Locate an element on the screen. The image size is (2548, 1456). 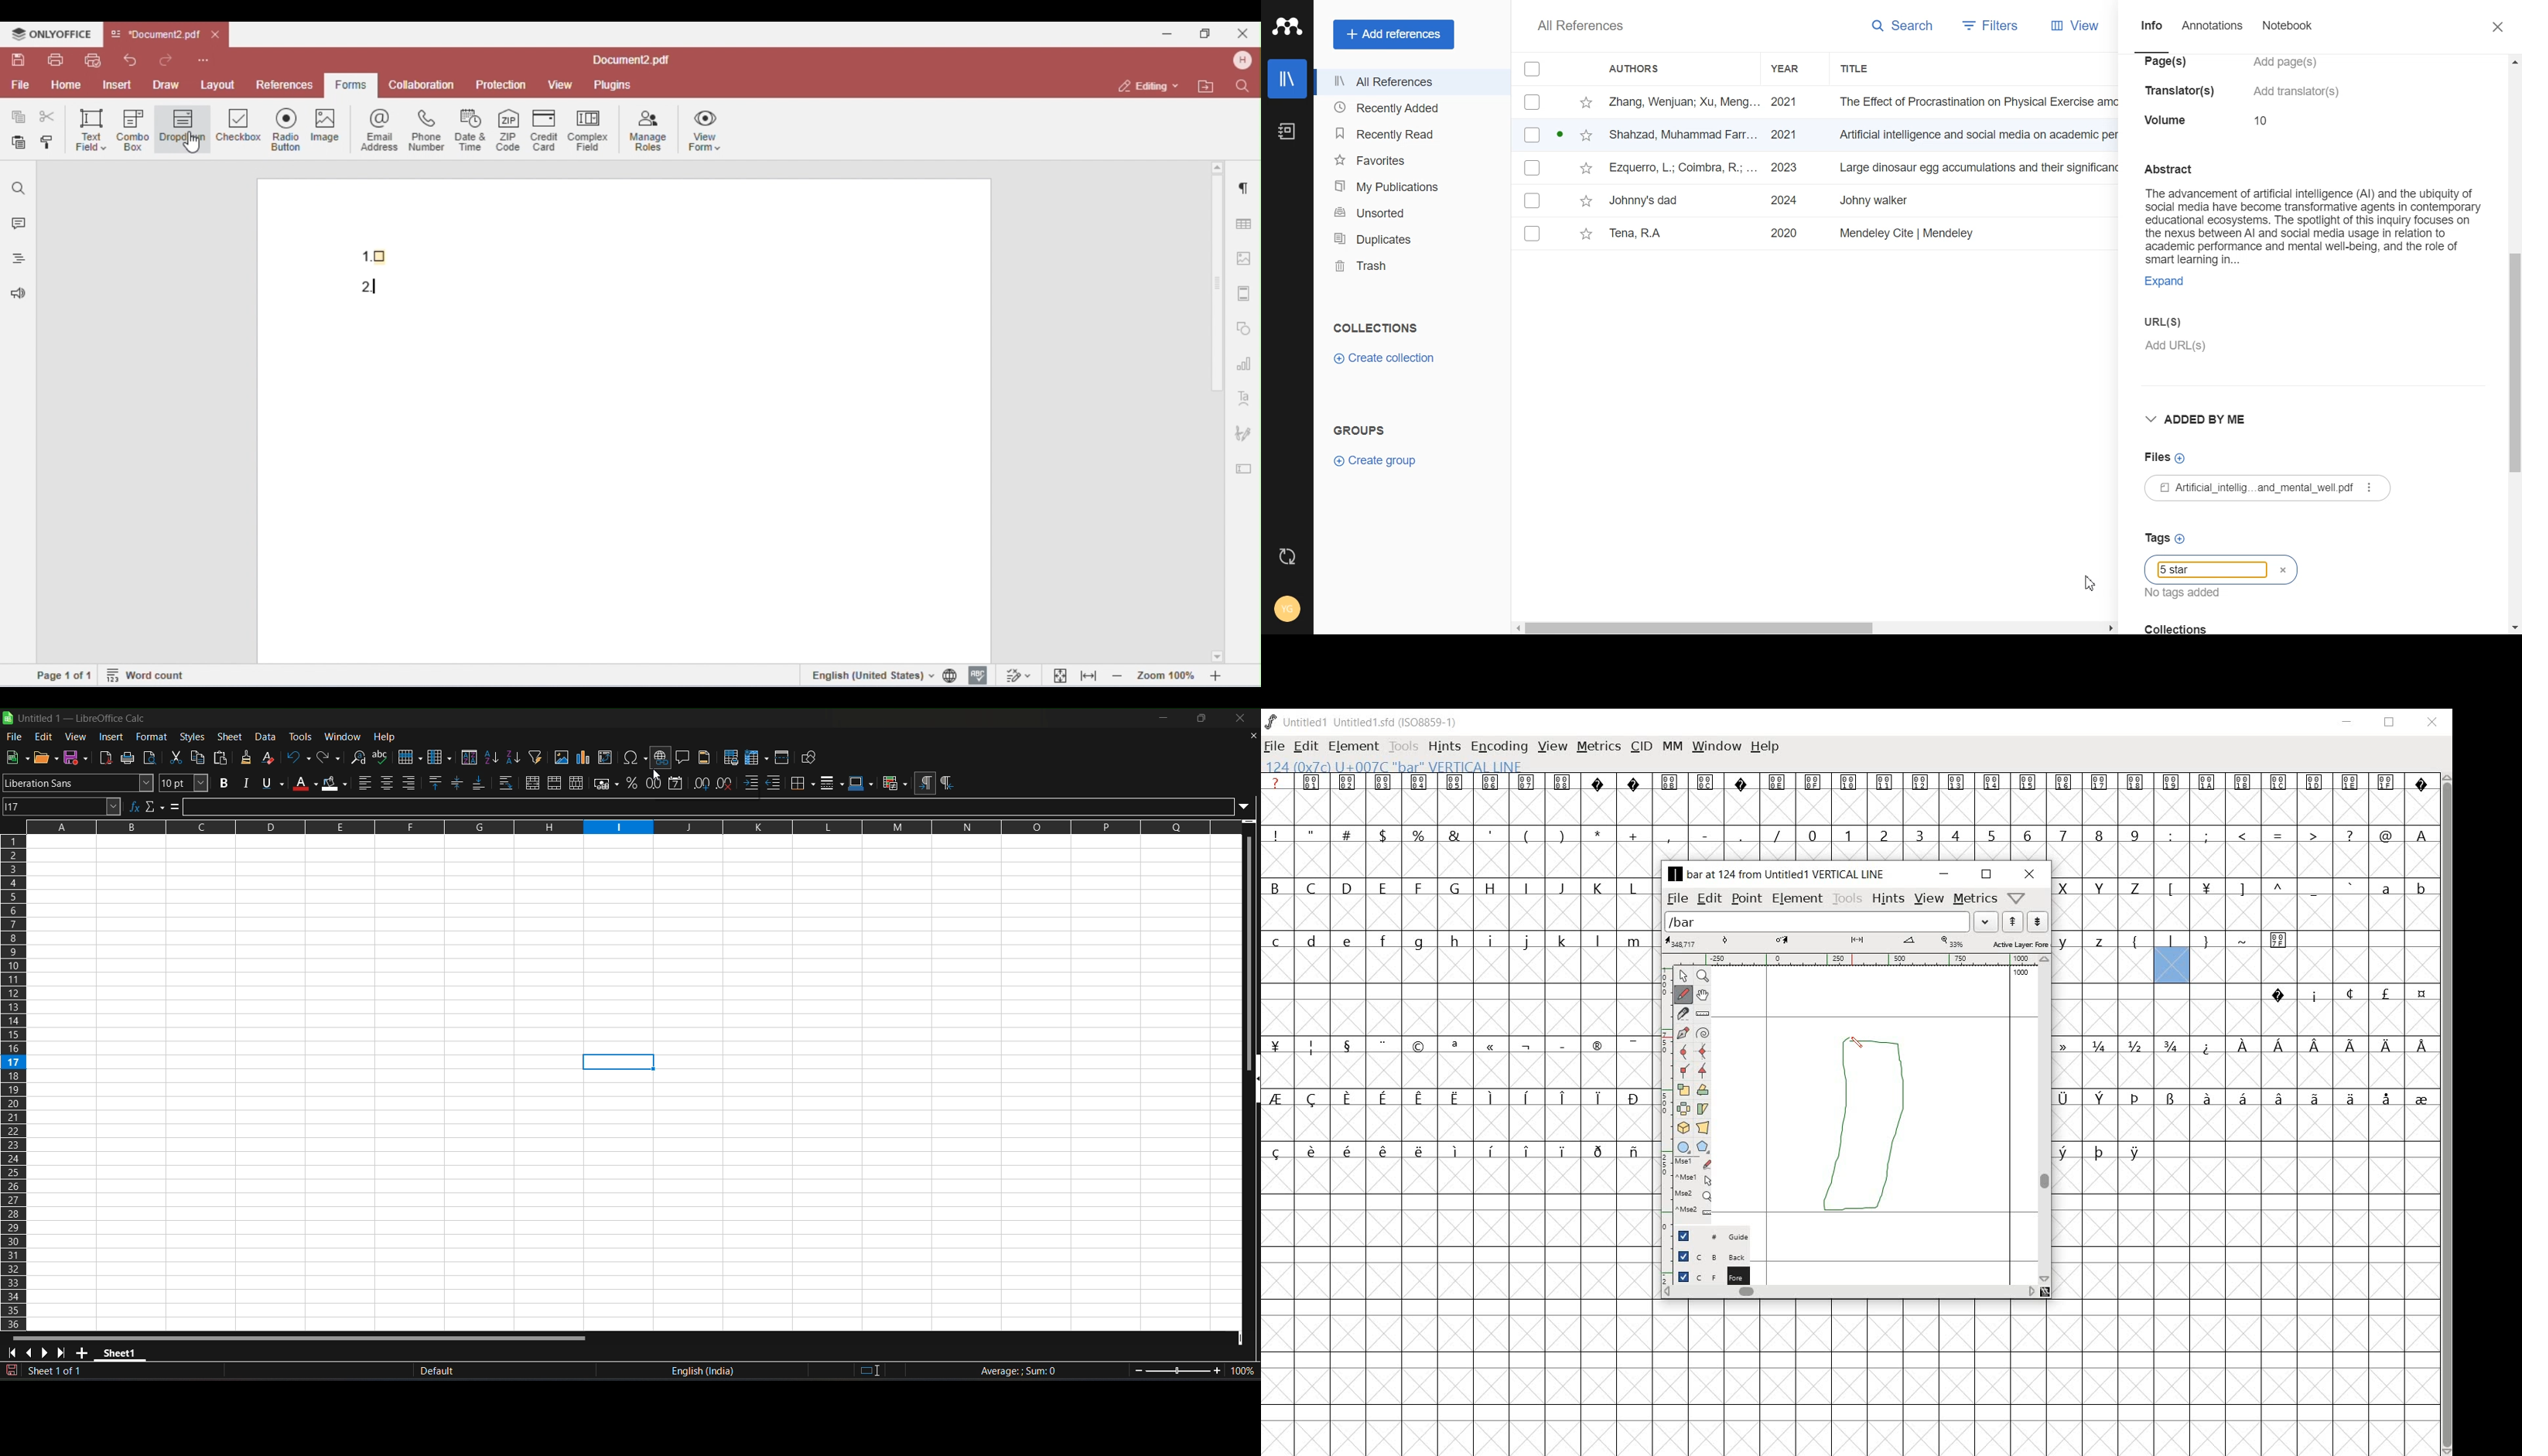
Duplicates is located at coordinates (1409, 238).